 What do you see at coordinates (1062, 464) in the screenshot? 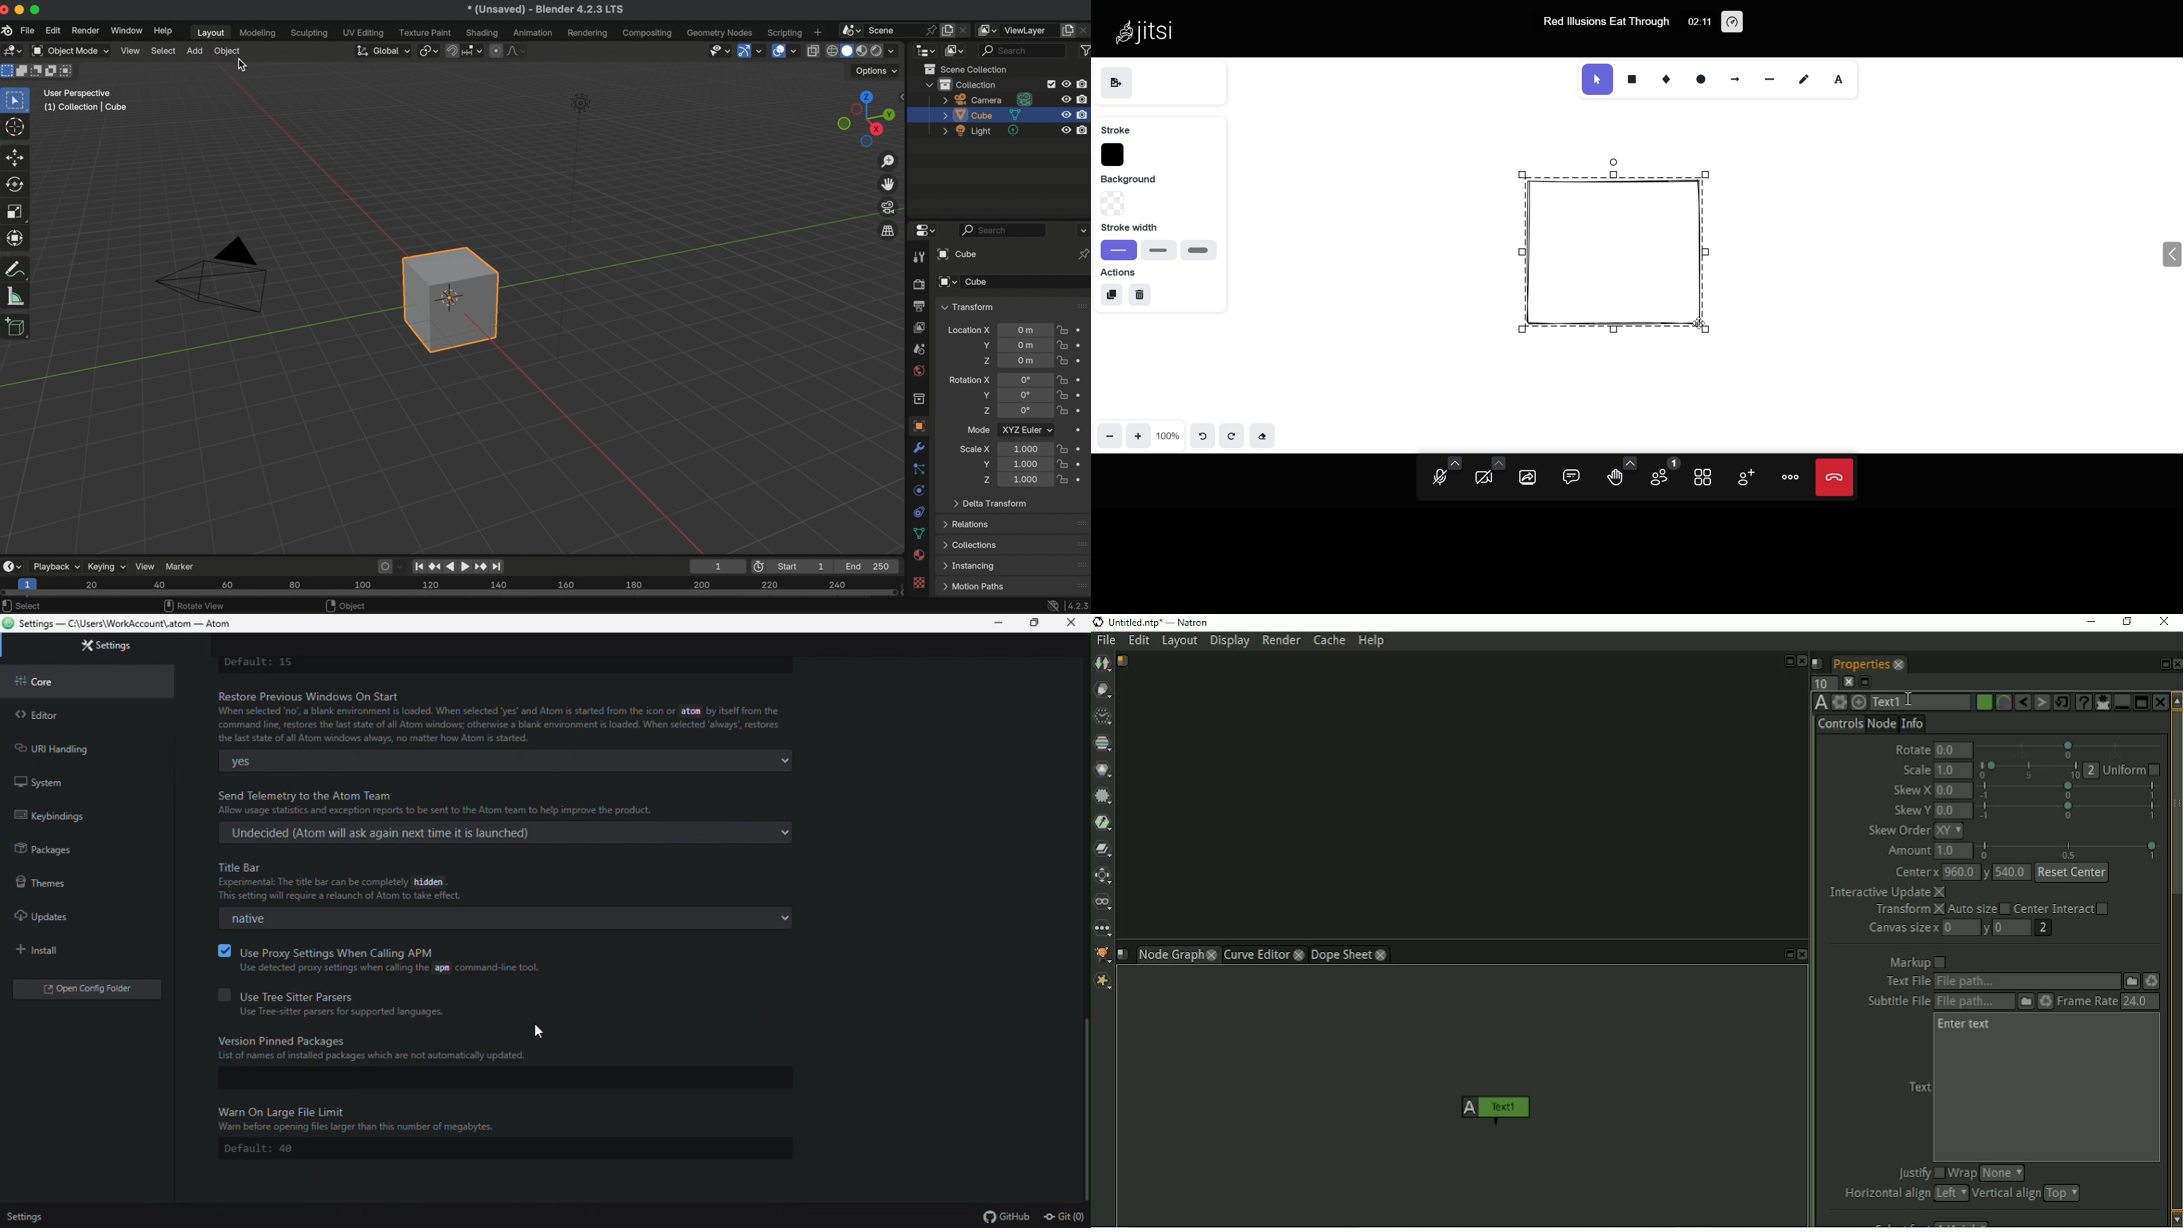
I see `lock scale` at bounding box center [1062, 464].